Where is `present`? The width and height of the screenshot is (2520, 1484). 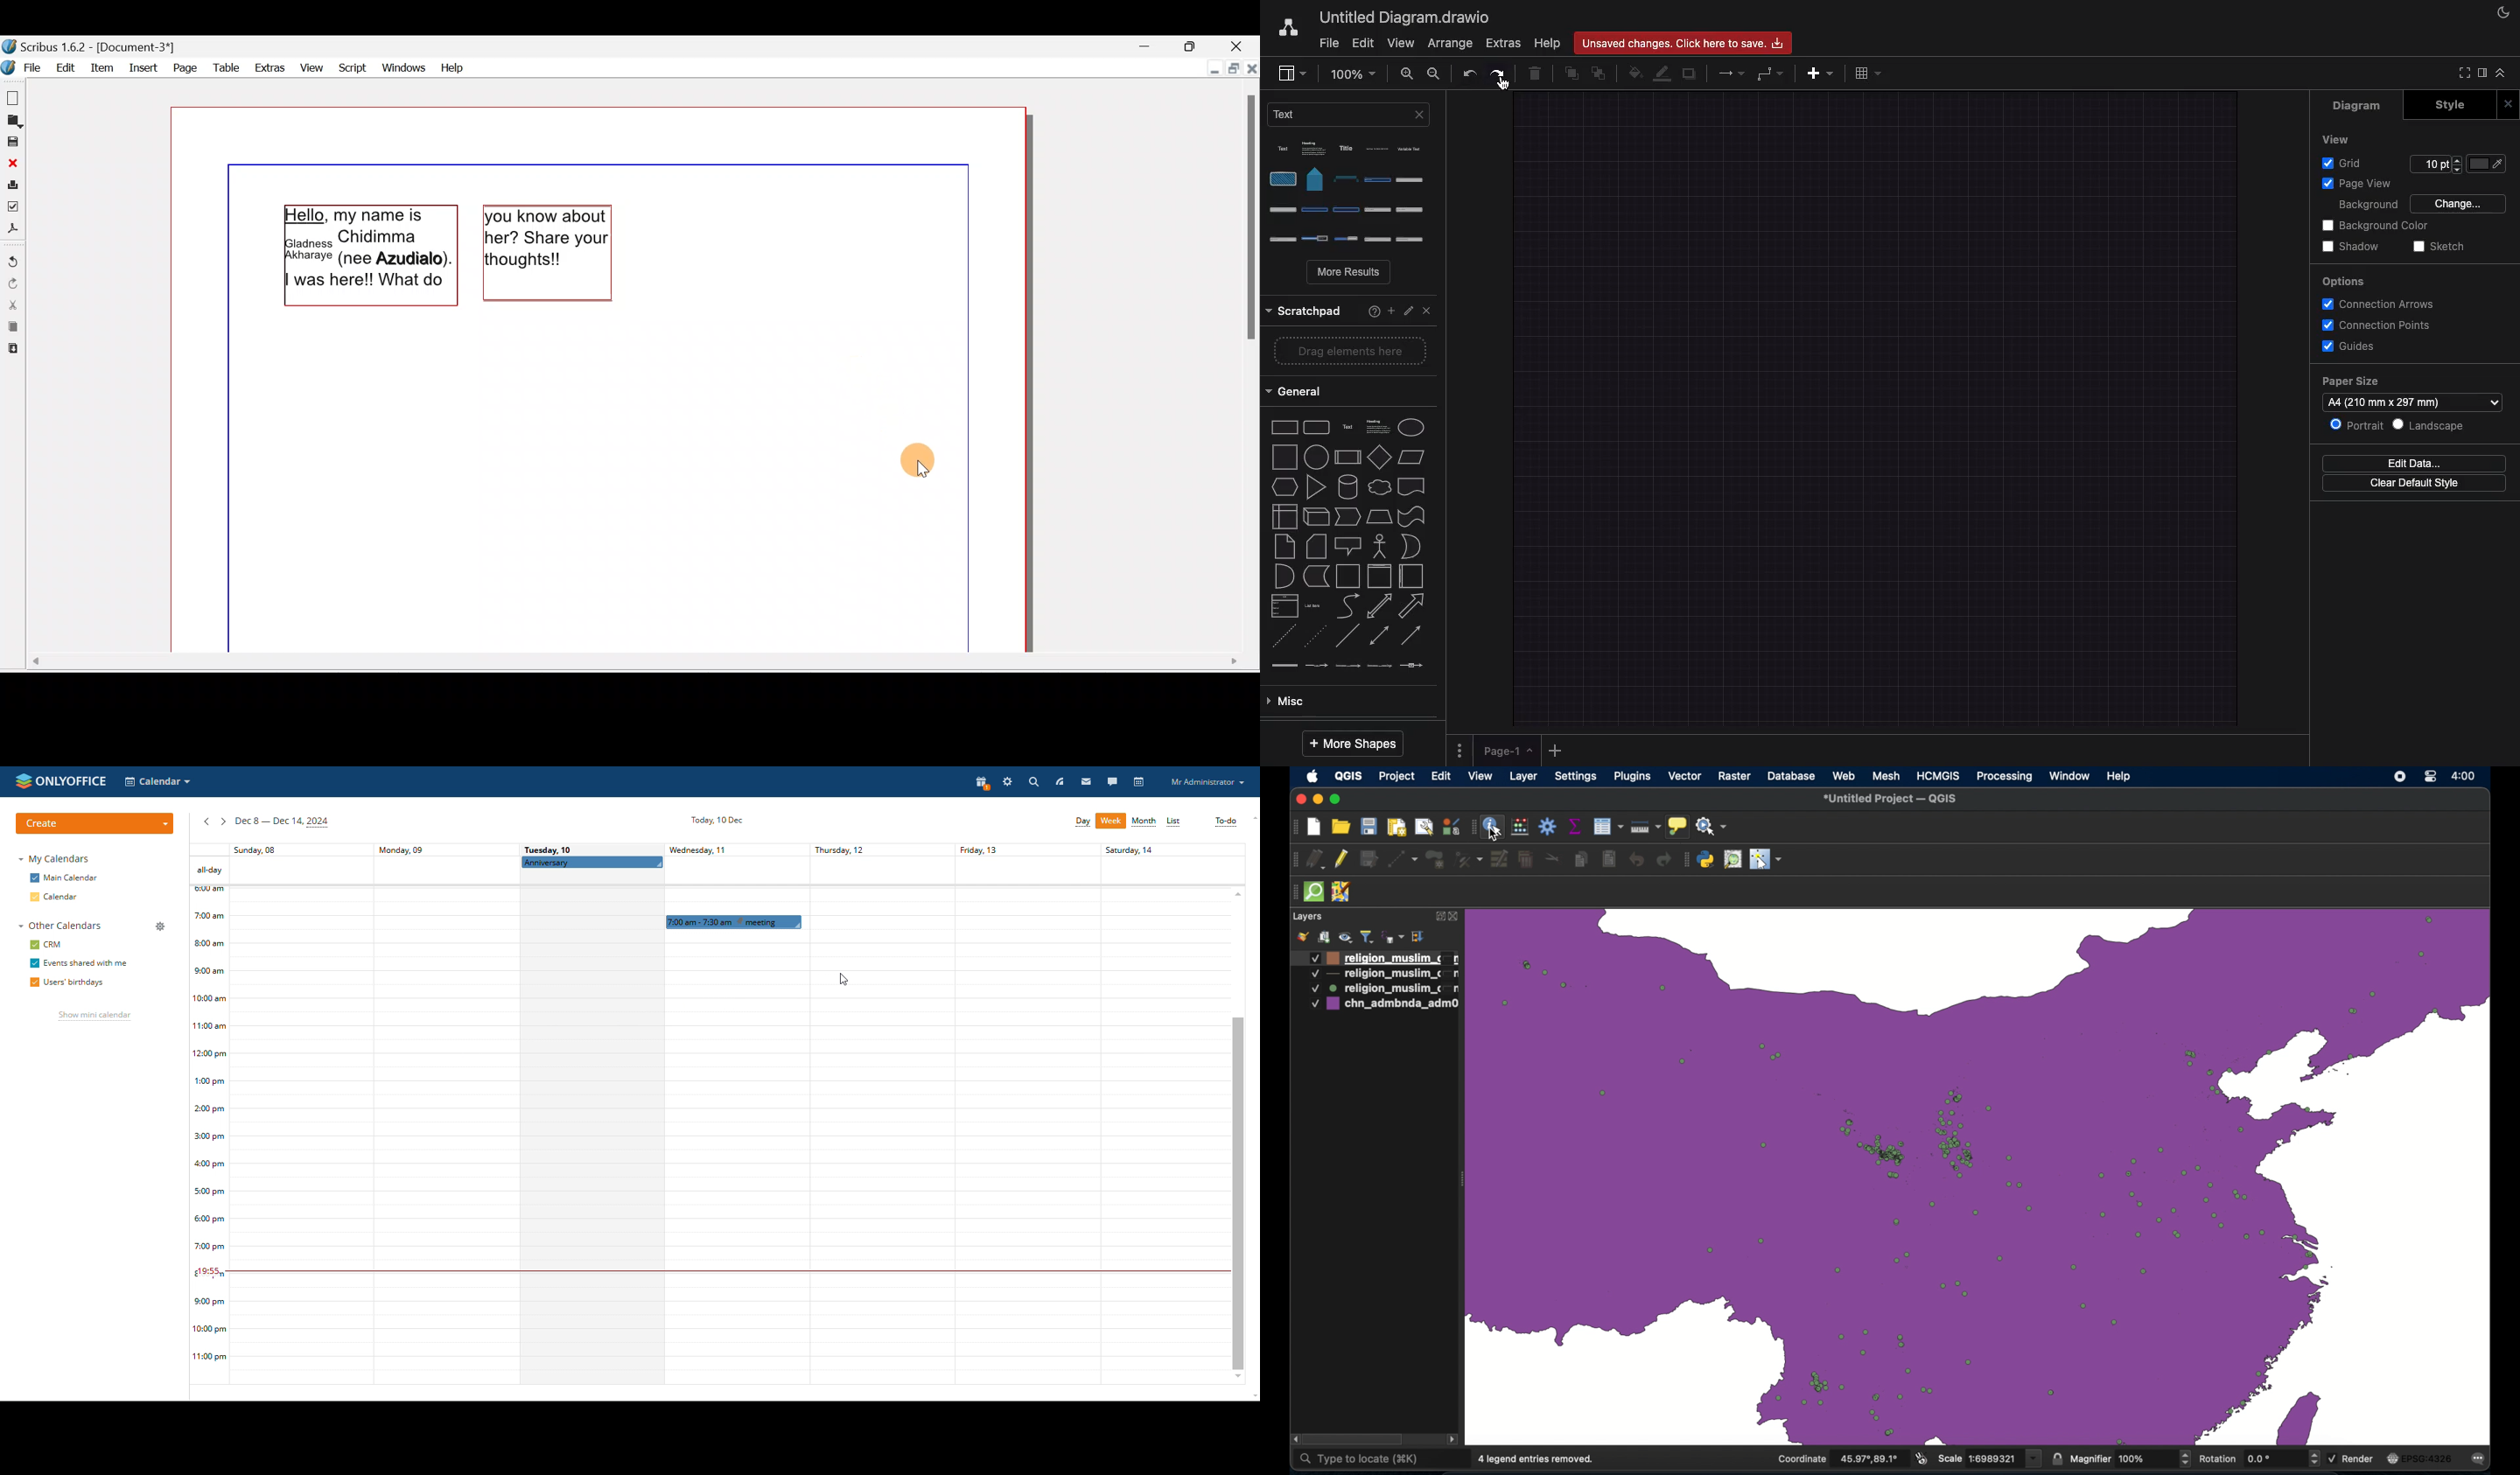
present is located at coordinates (979, 783).